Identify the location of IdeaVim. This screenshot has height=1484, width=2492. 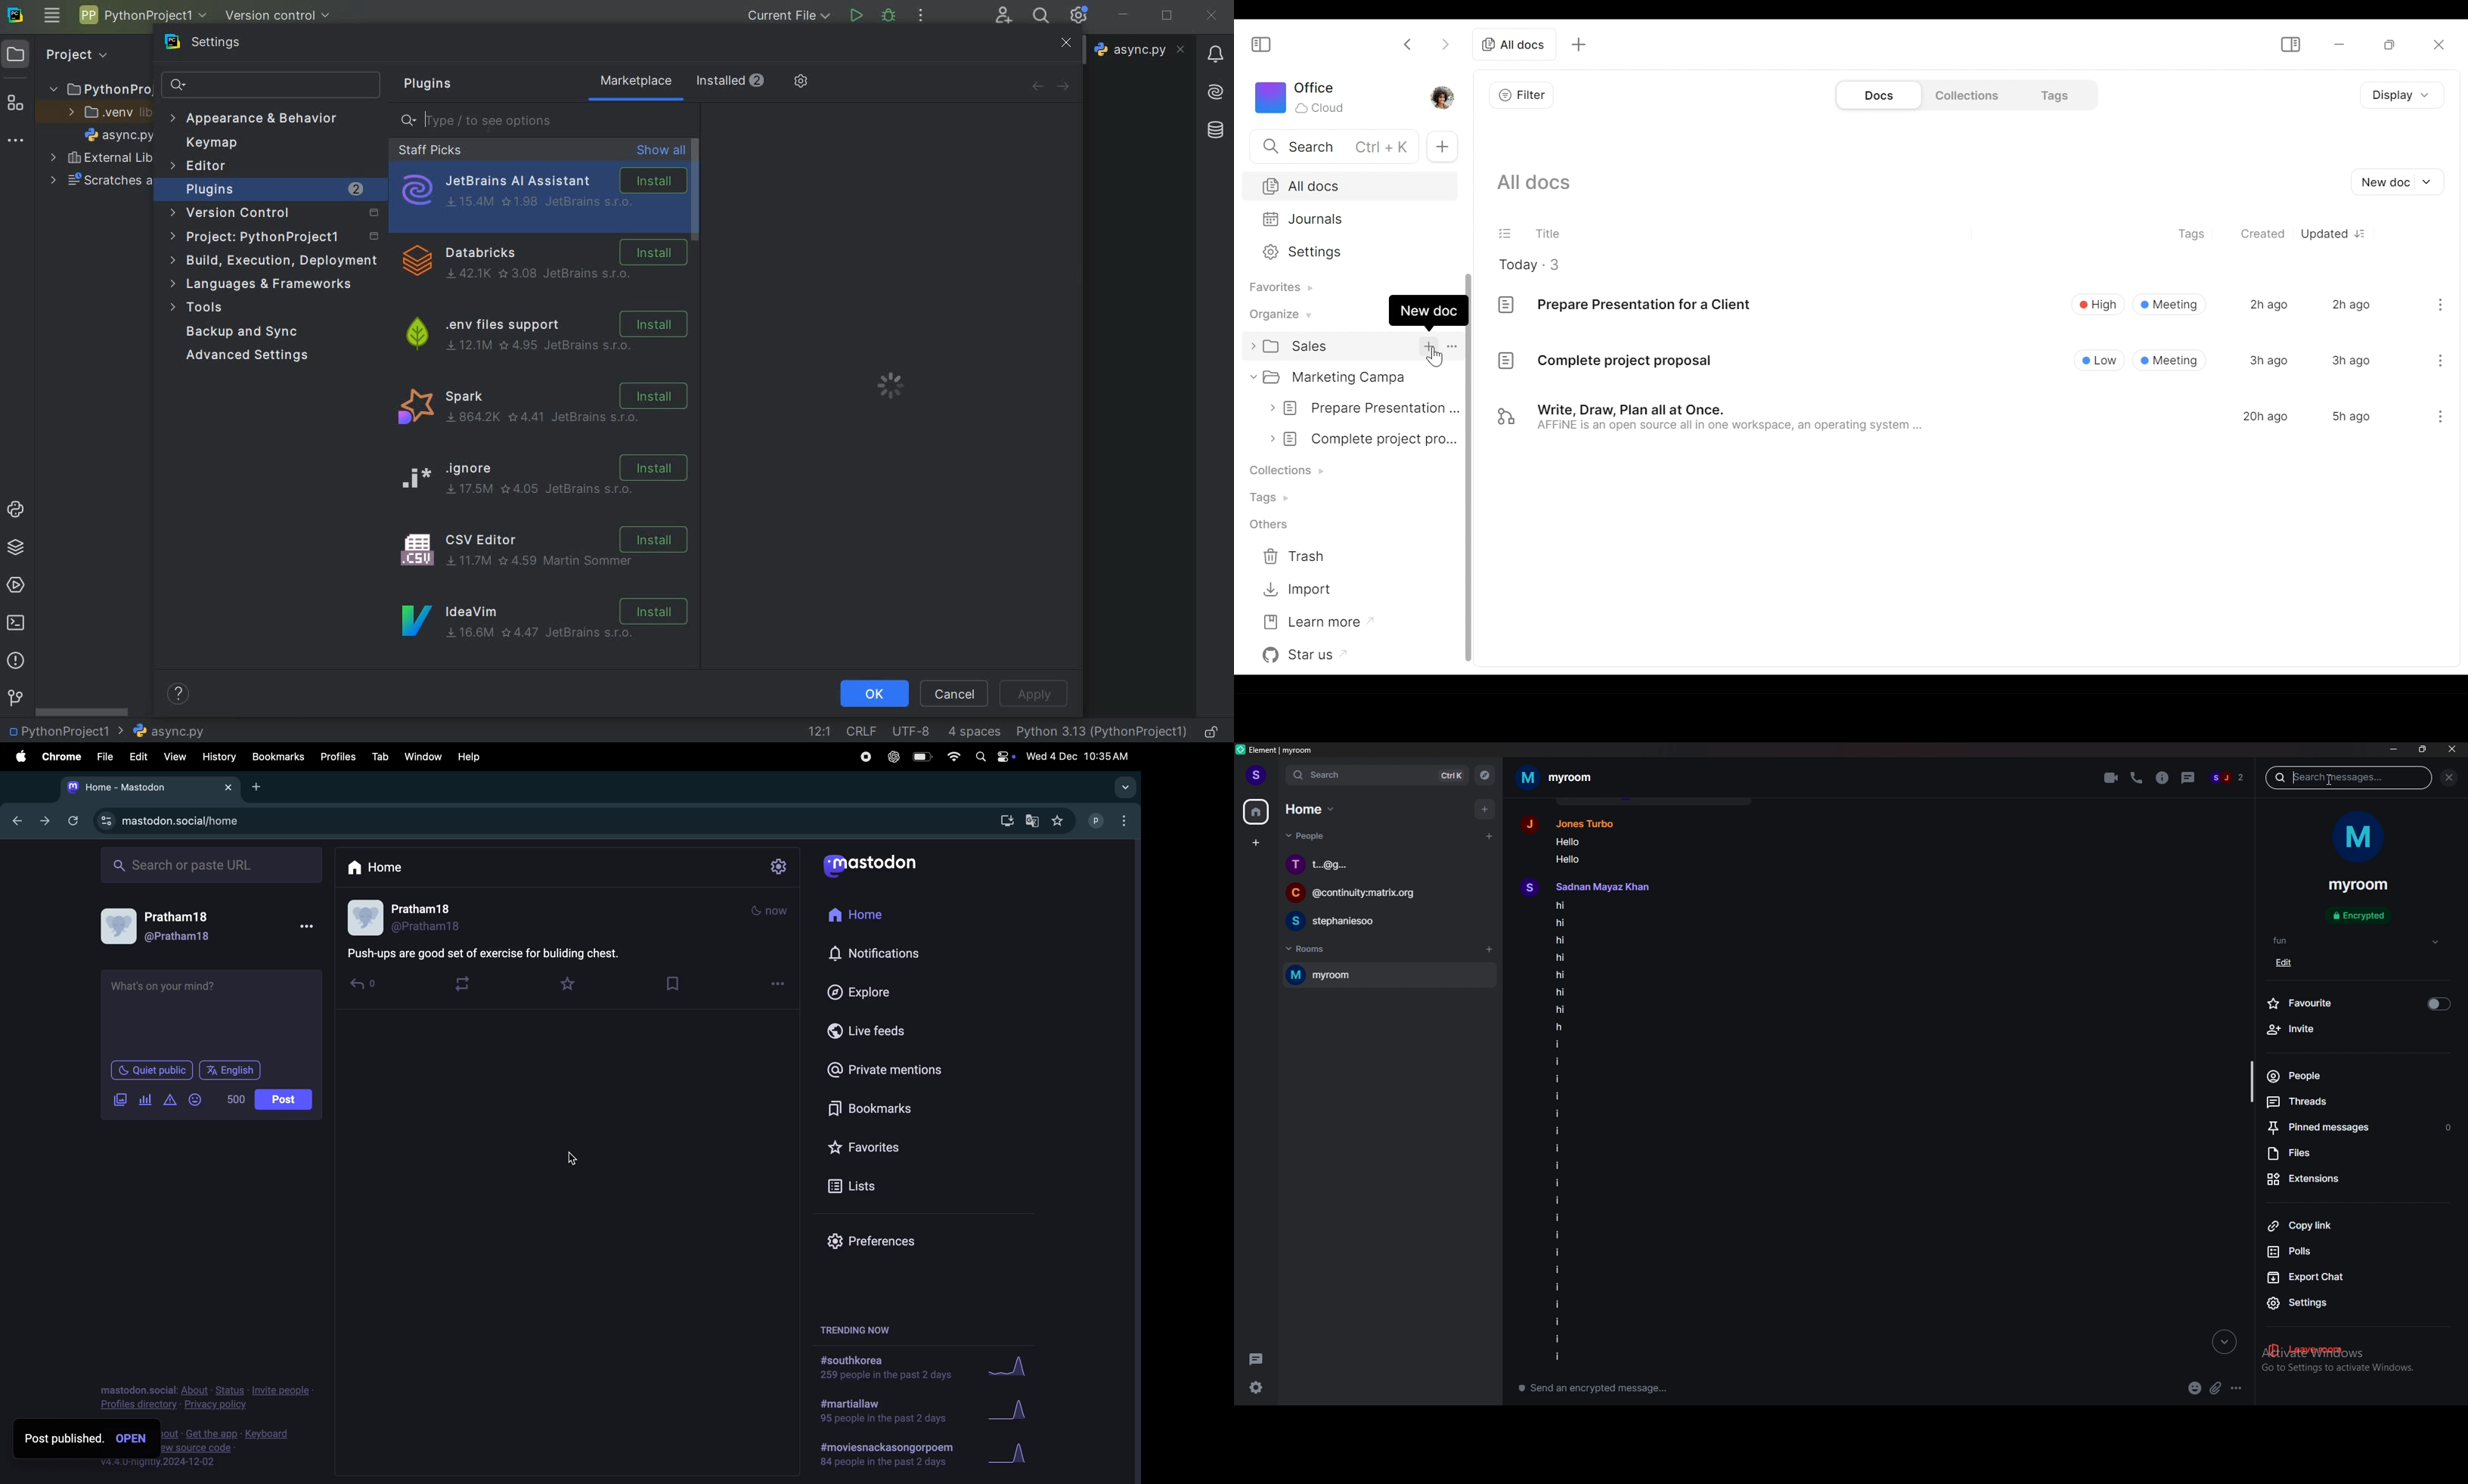
(544, 625).